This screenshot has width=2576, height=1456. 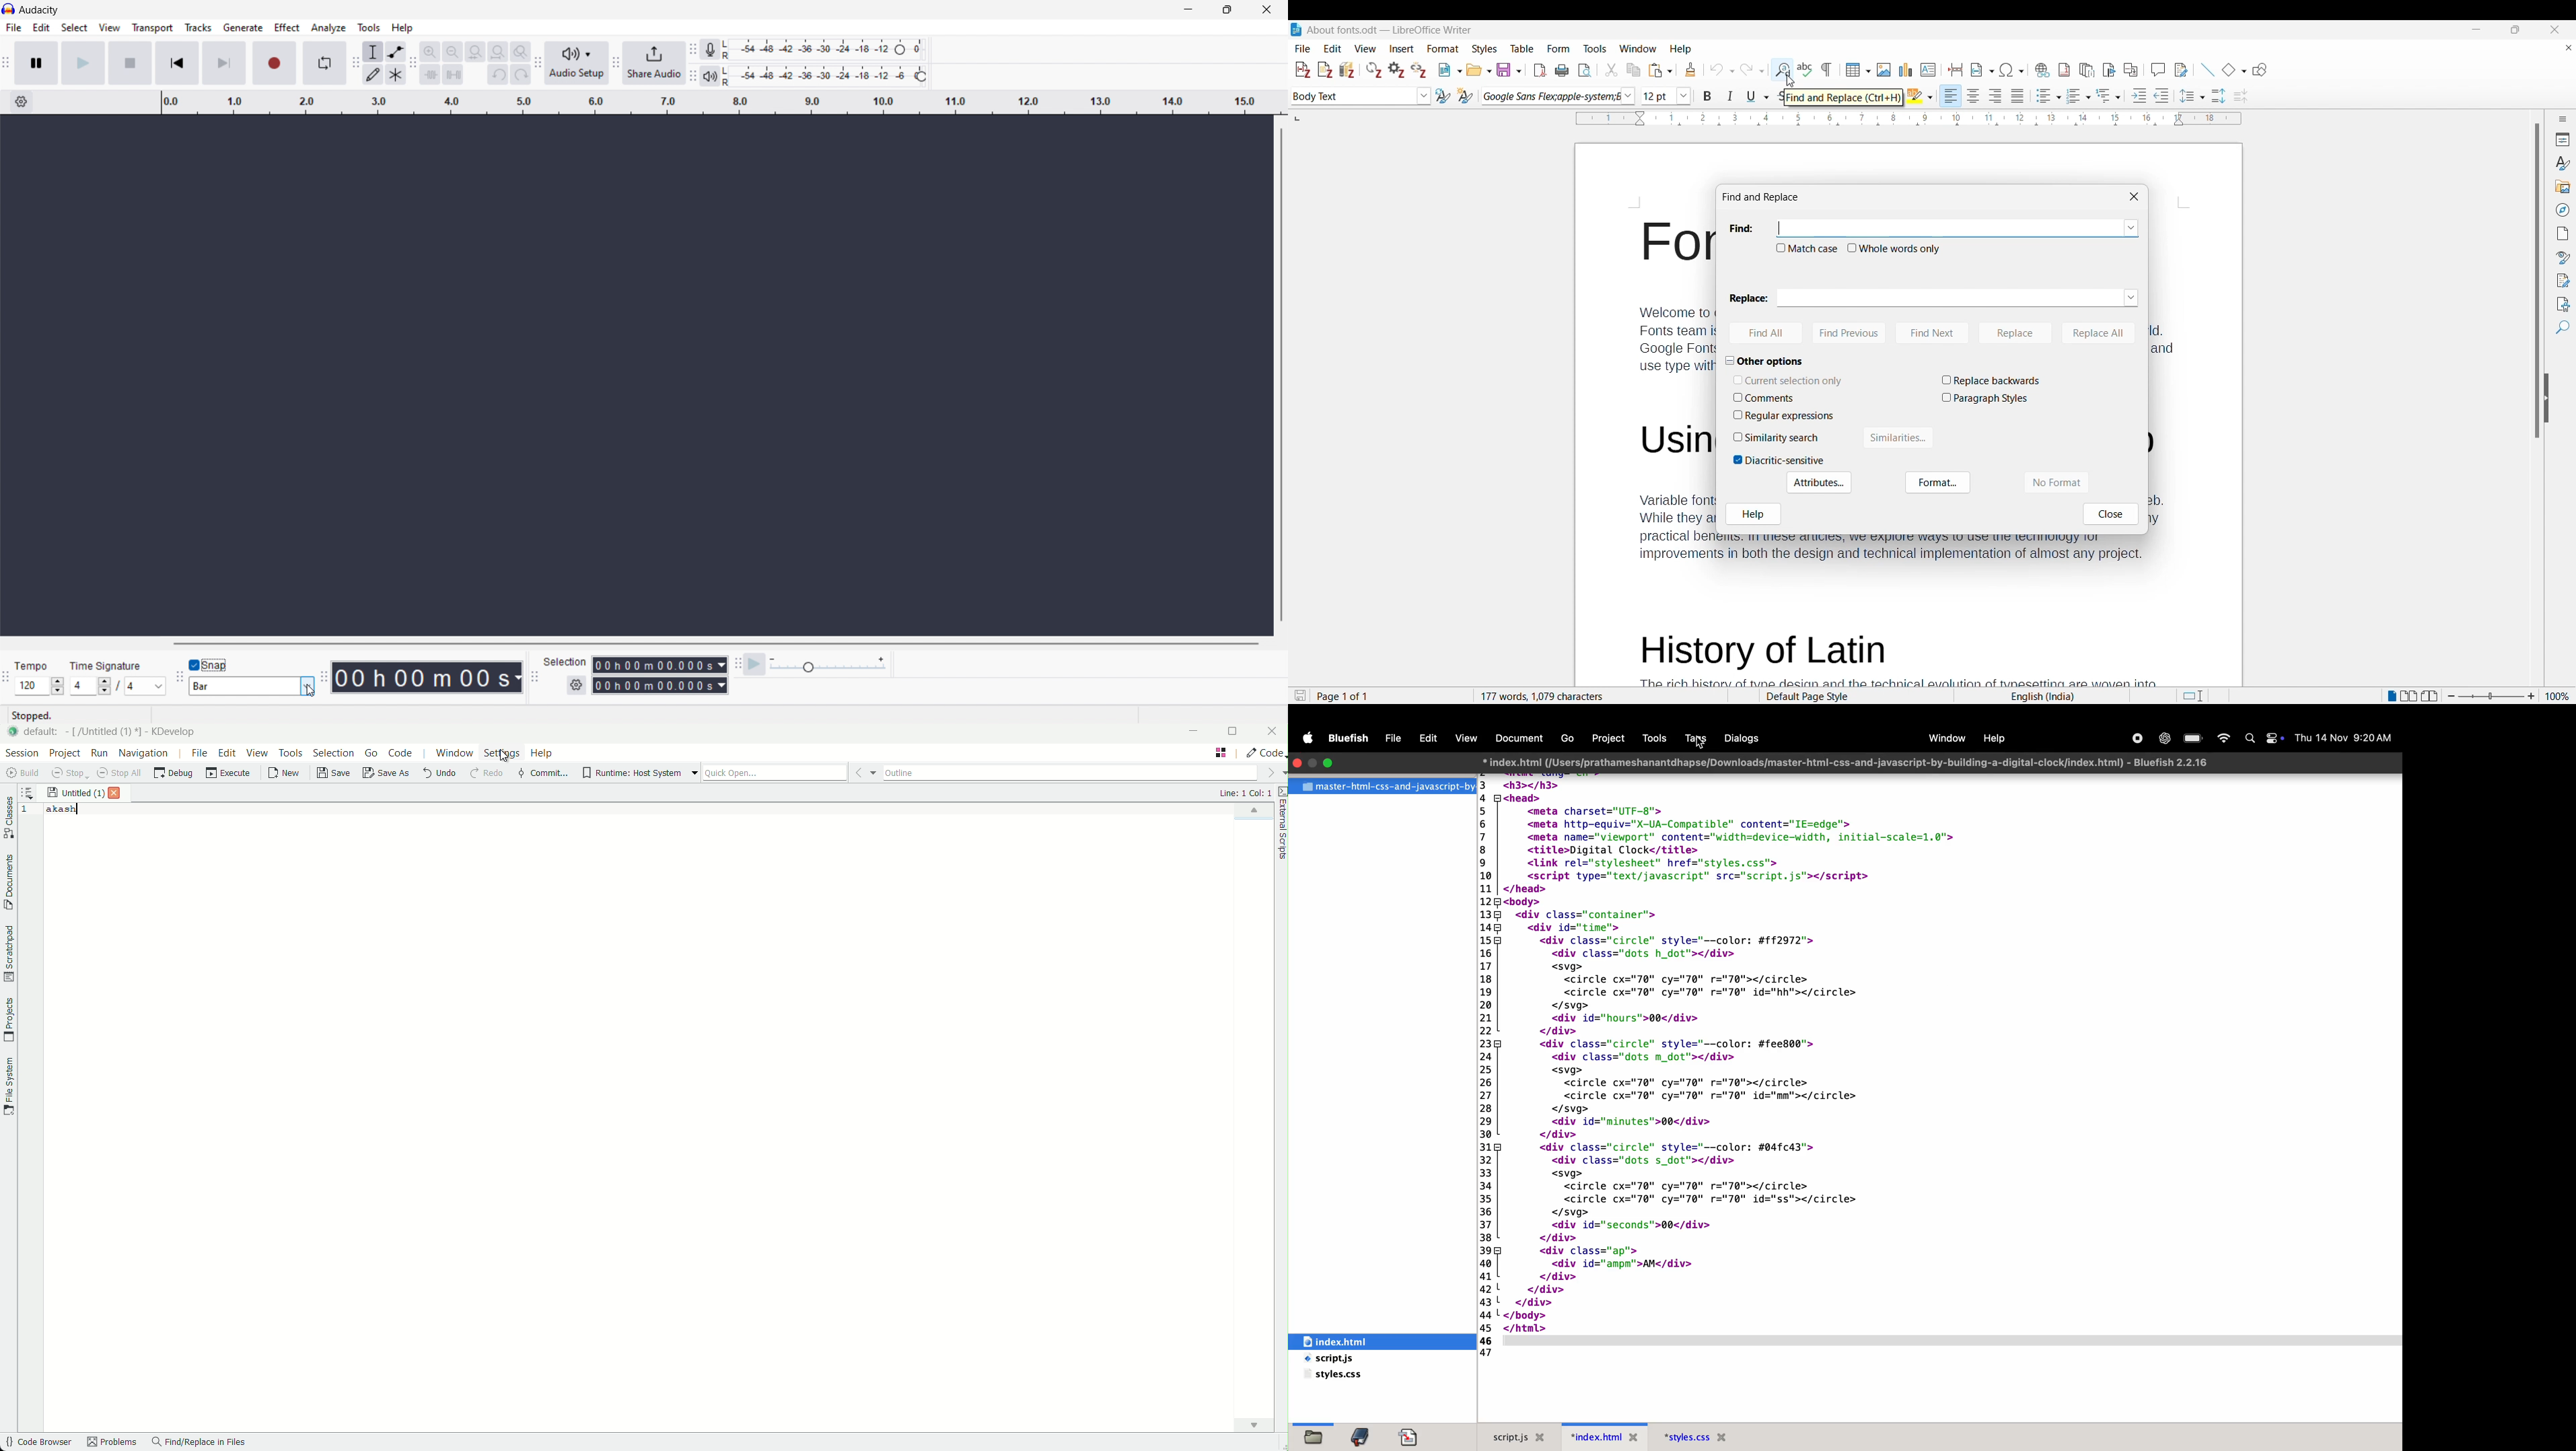 I want to click on transport, so click(x=152, y=28).